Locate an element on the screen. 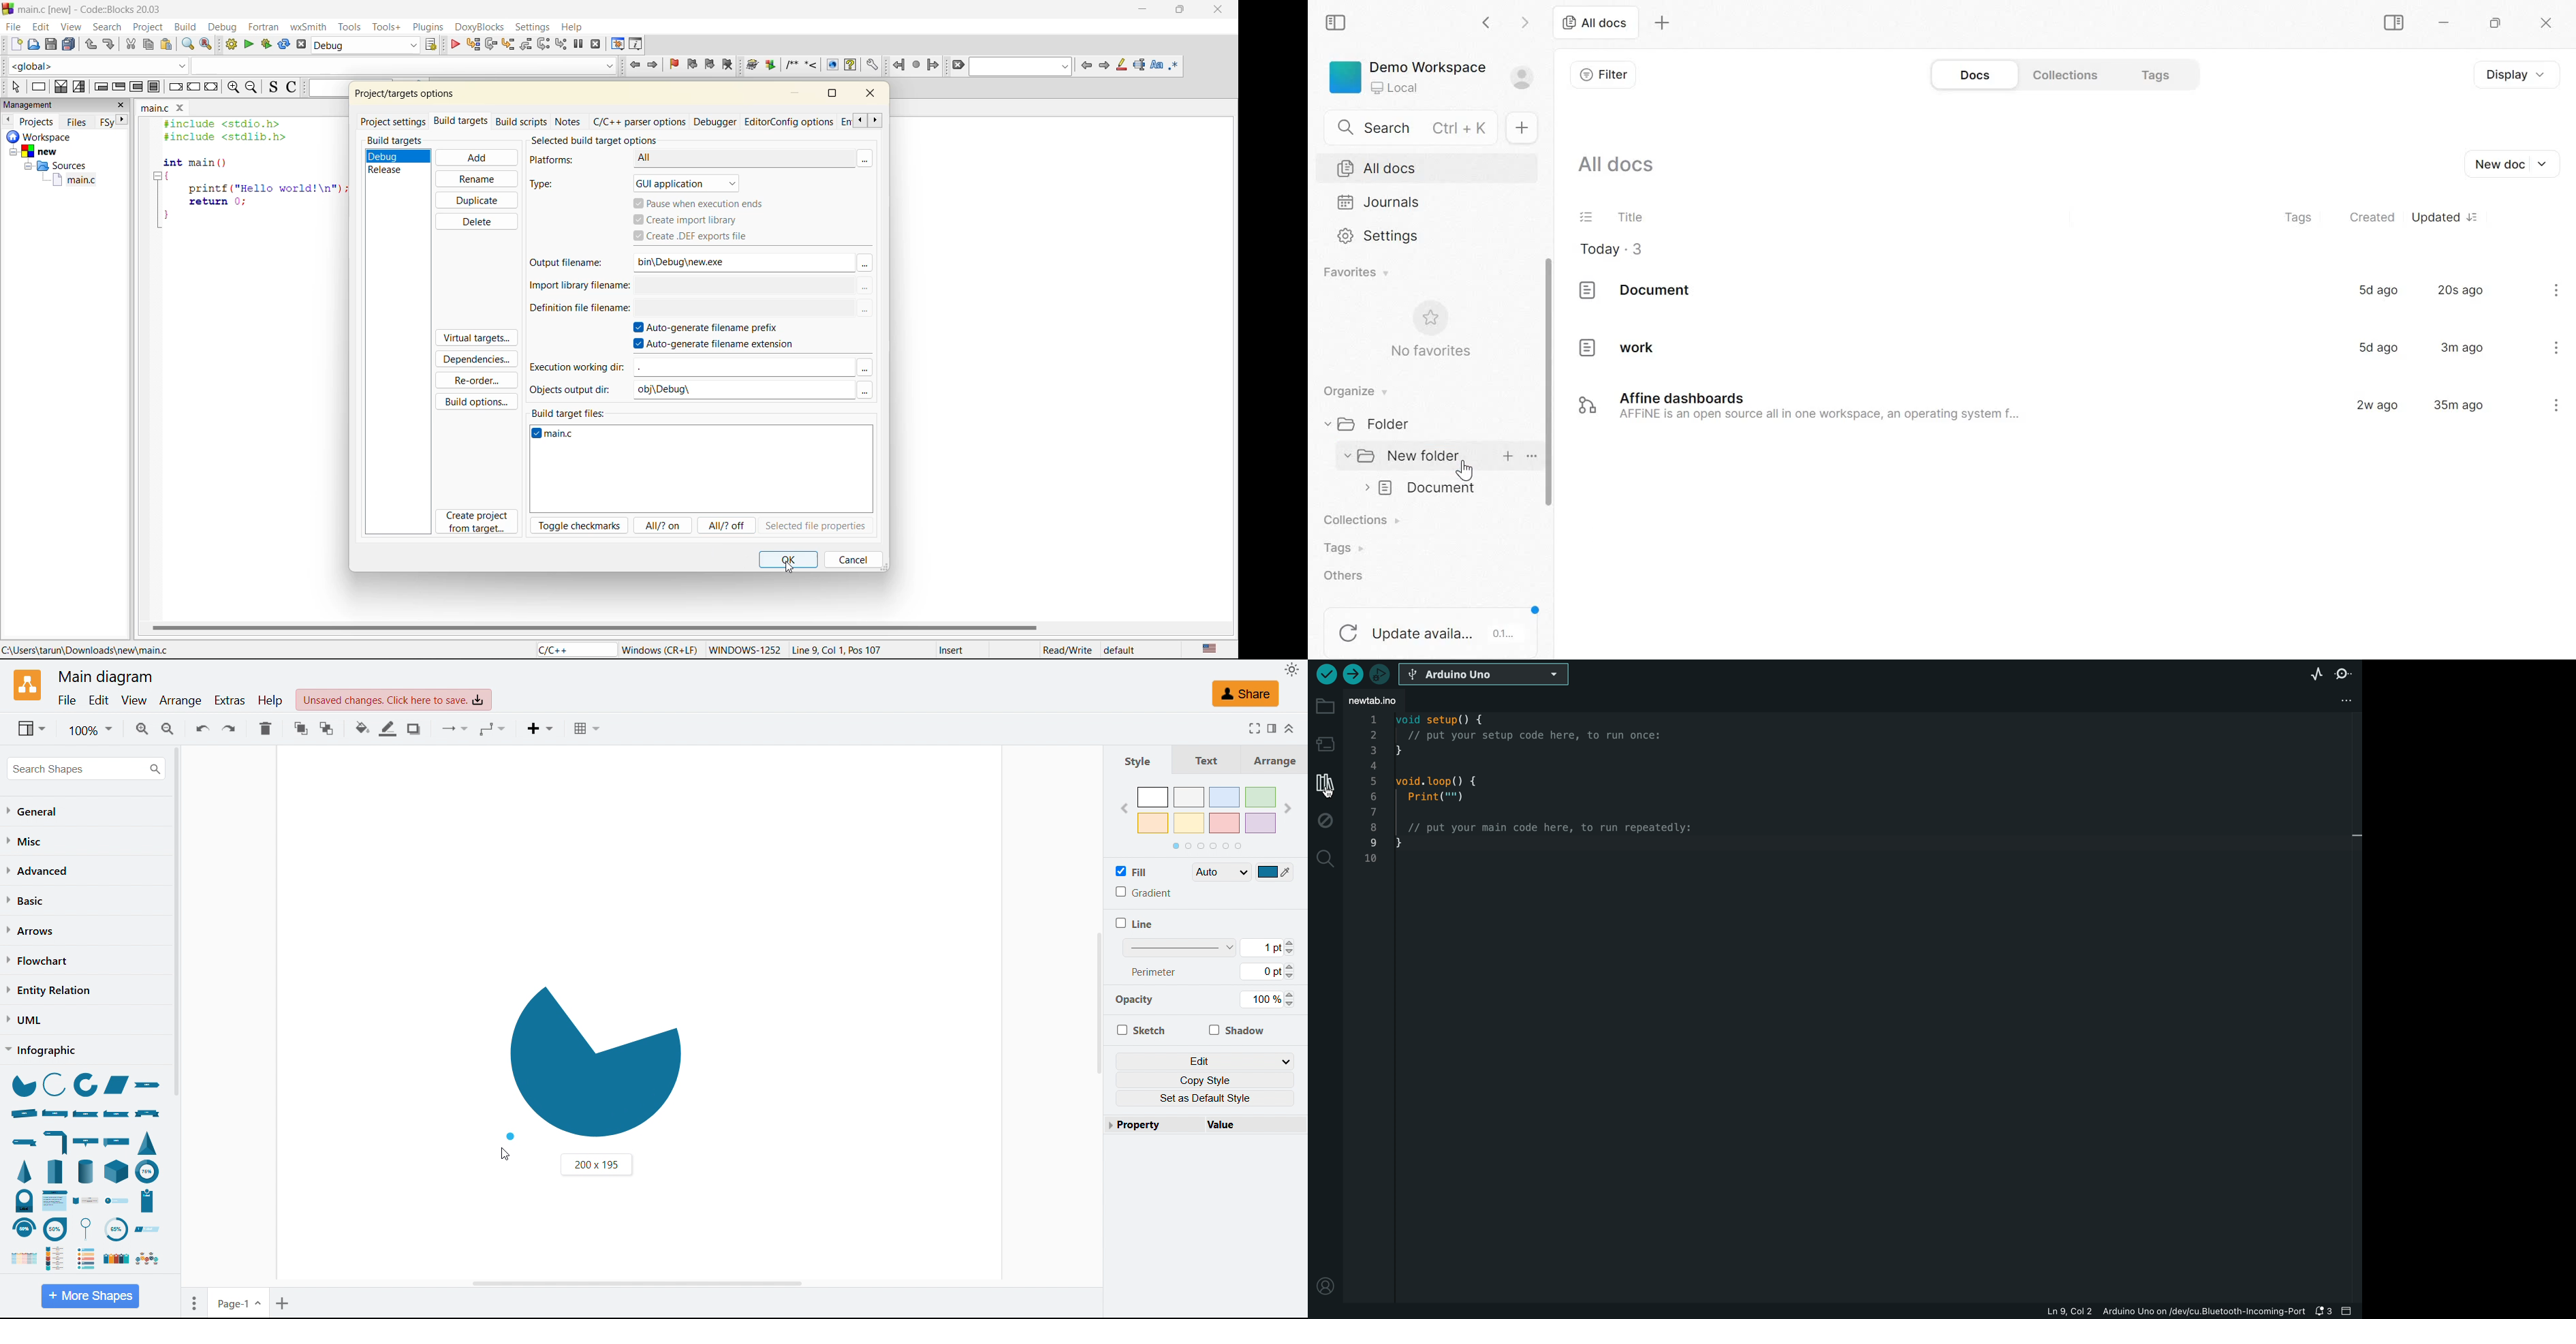 The height and width of the screenshot is (1344, 2576). circular dial is located at coordinates (115, 1230).